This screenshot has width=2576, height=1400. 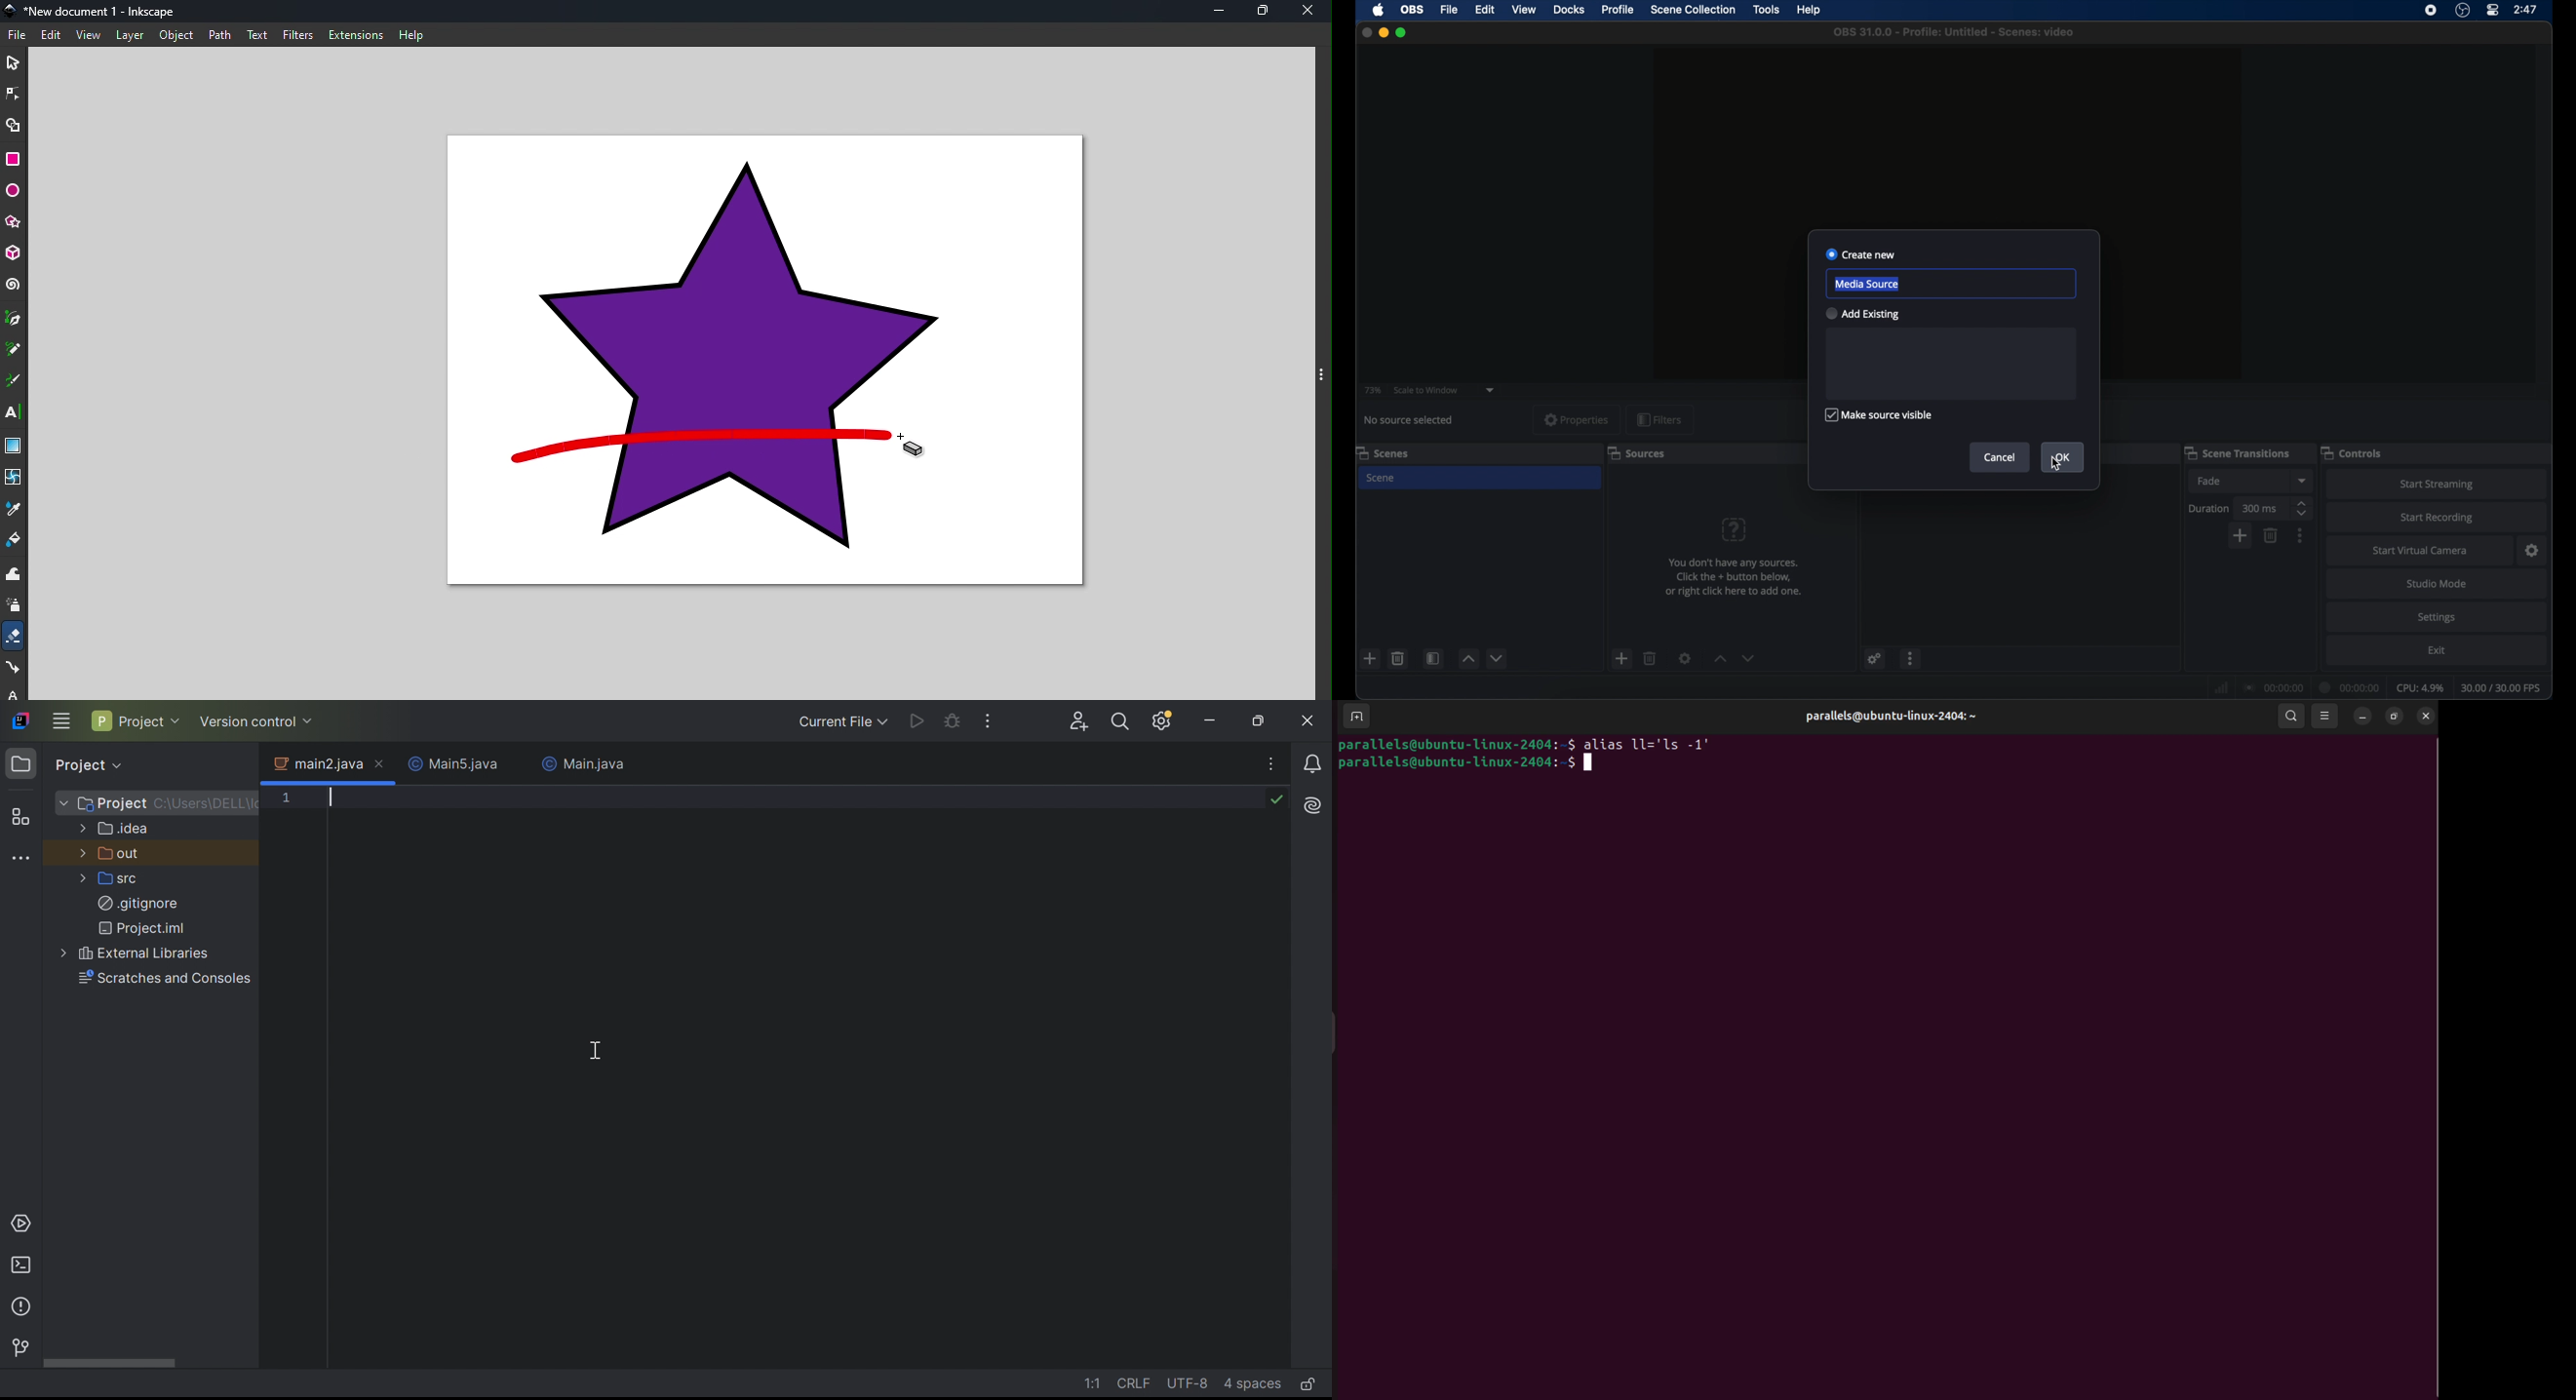 I want to click on settings, so click(x=2532, y=551).